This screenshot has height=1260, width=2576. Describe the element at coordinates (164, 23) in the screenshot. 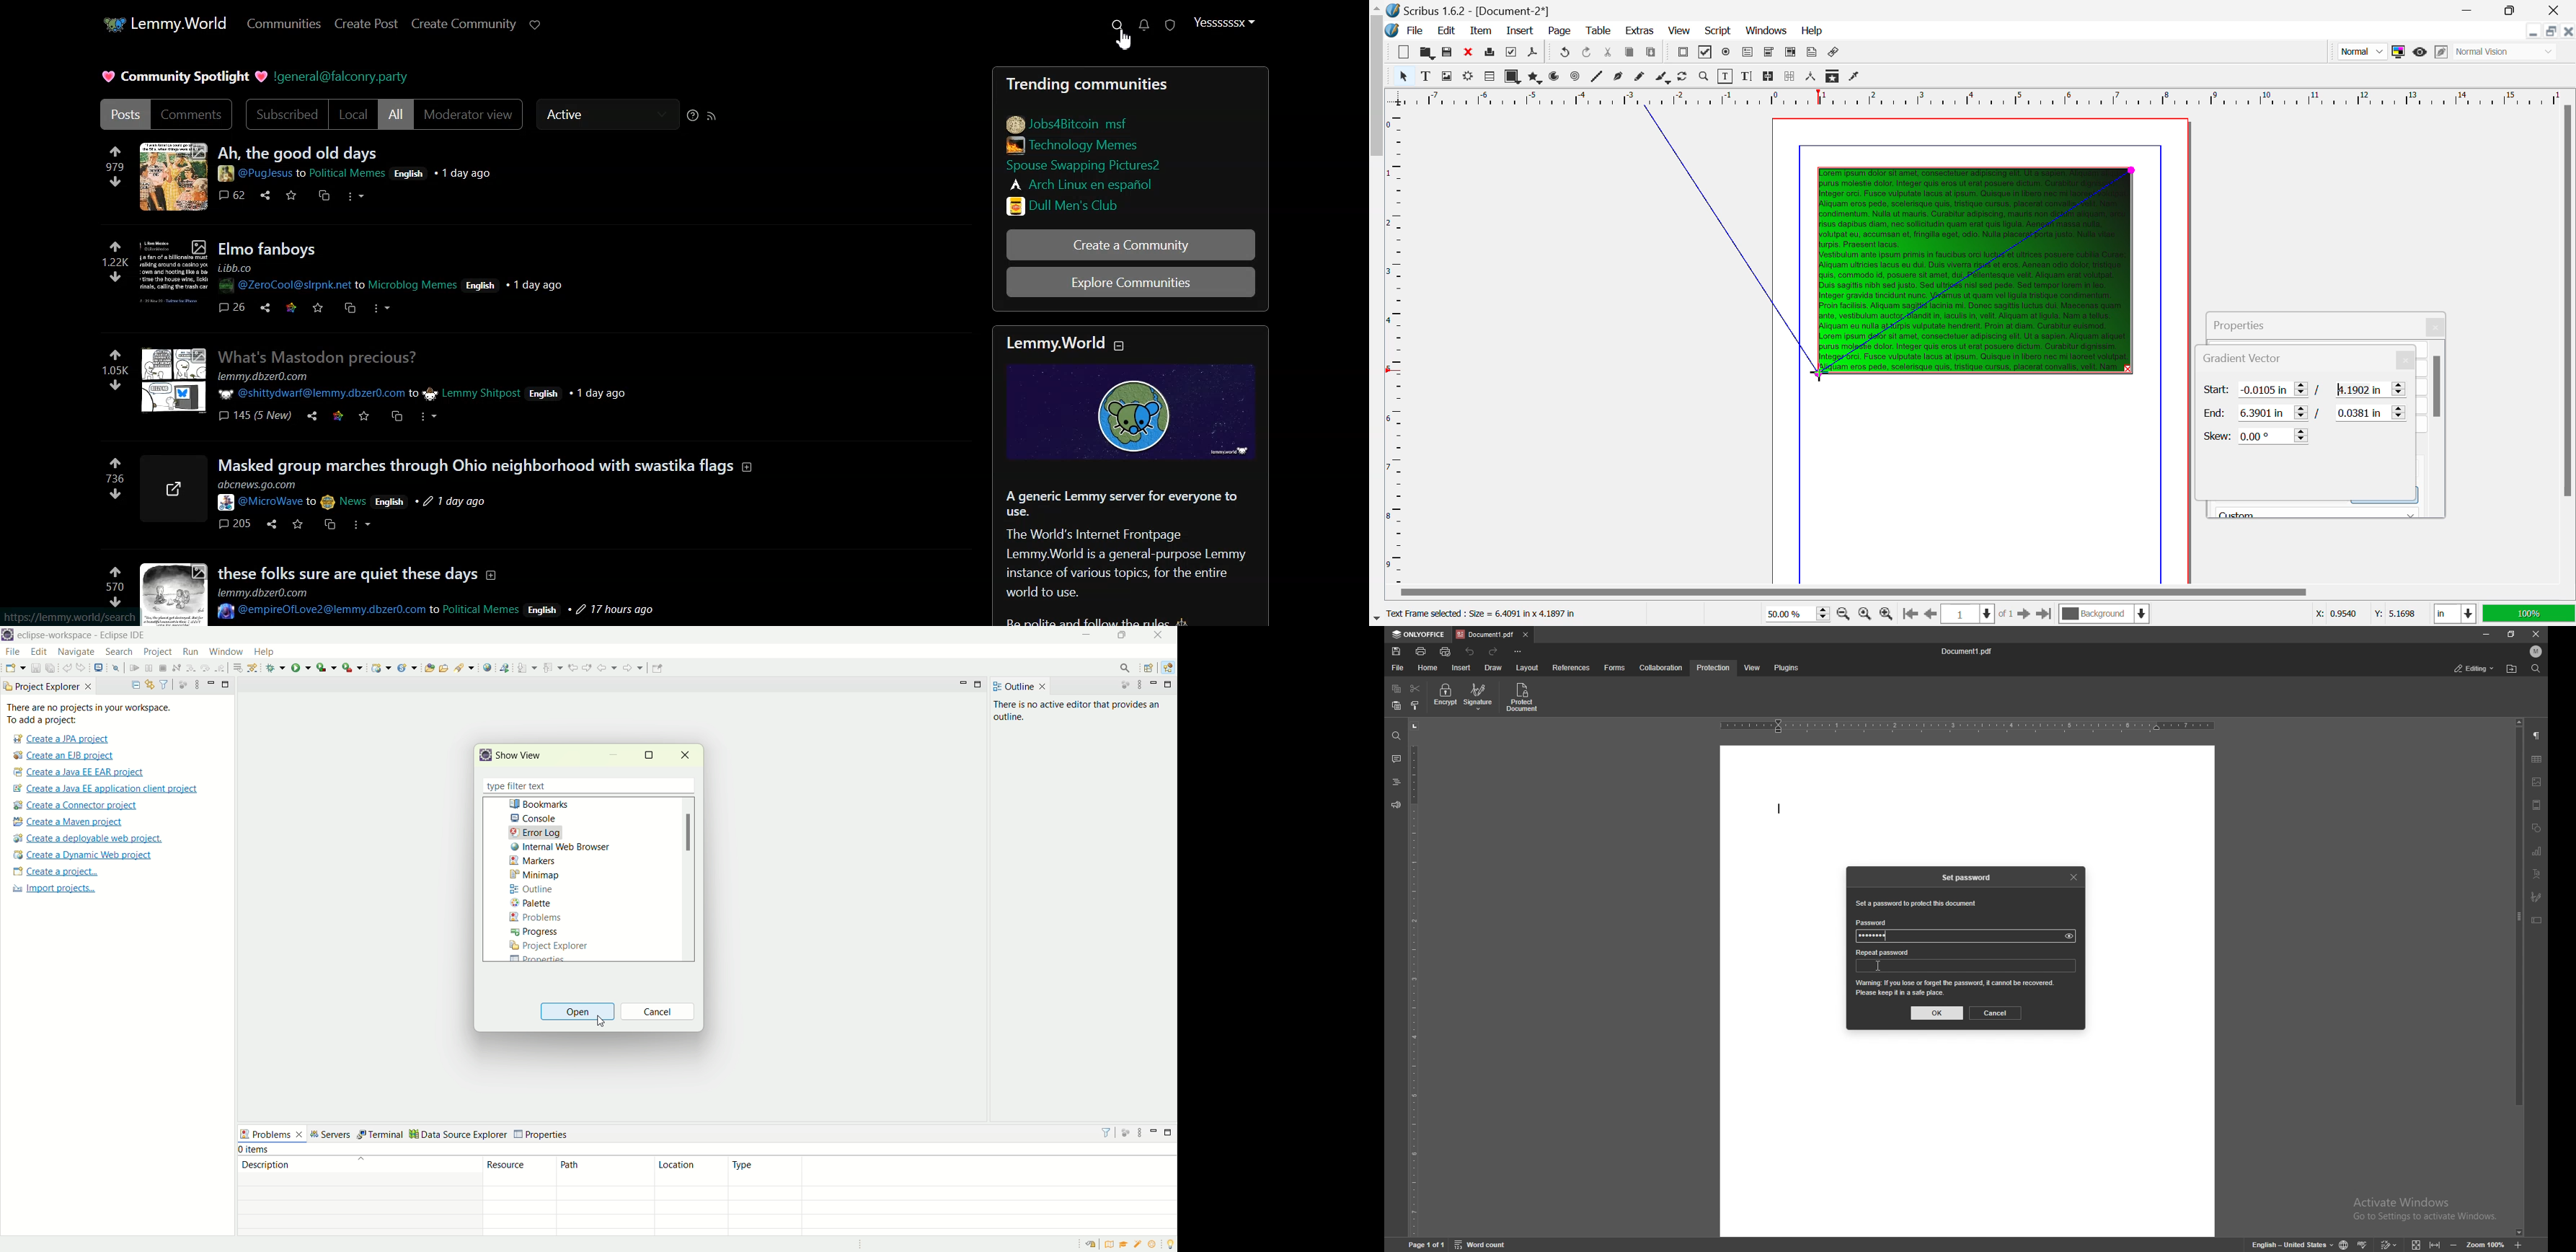

I see `Home Page` at that location.